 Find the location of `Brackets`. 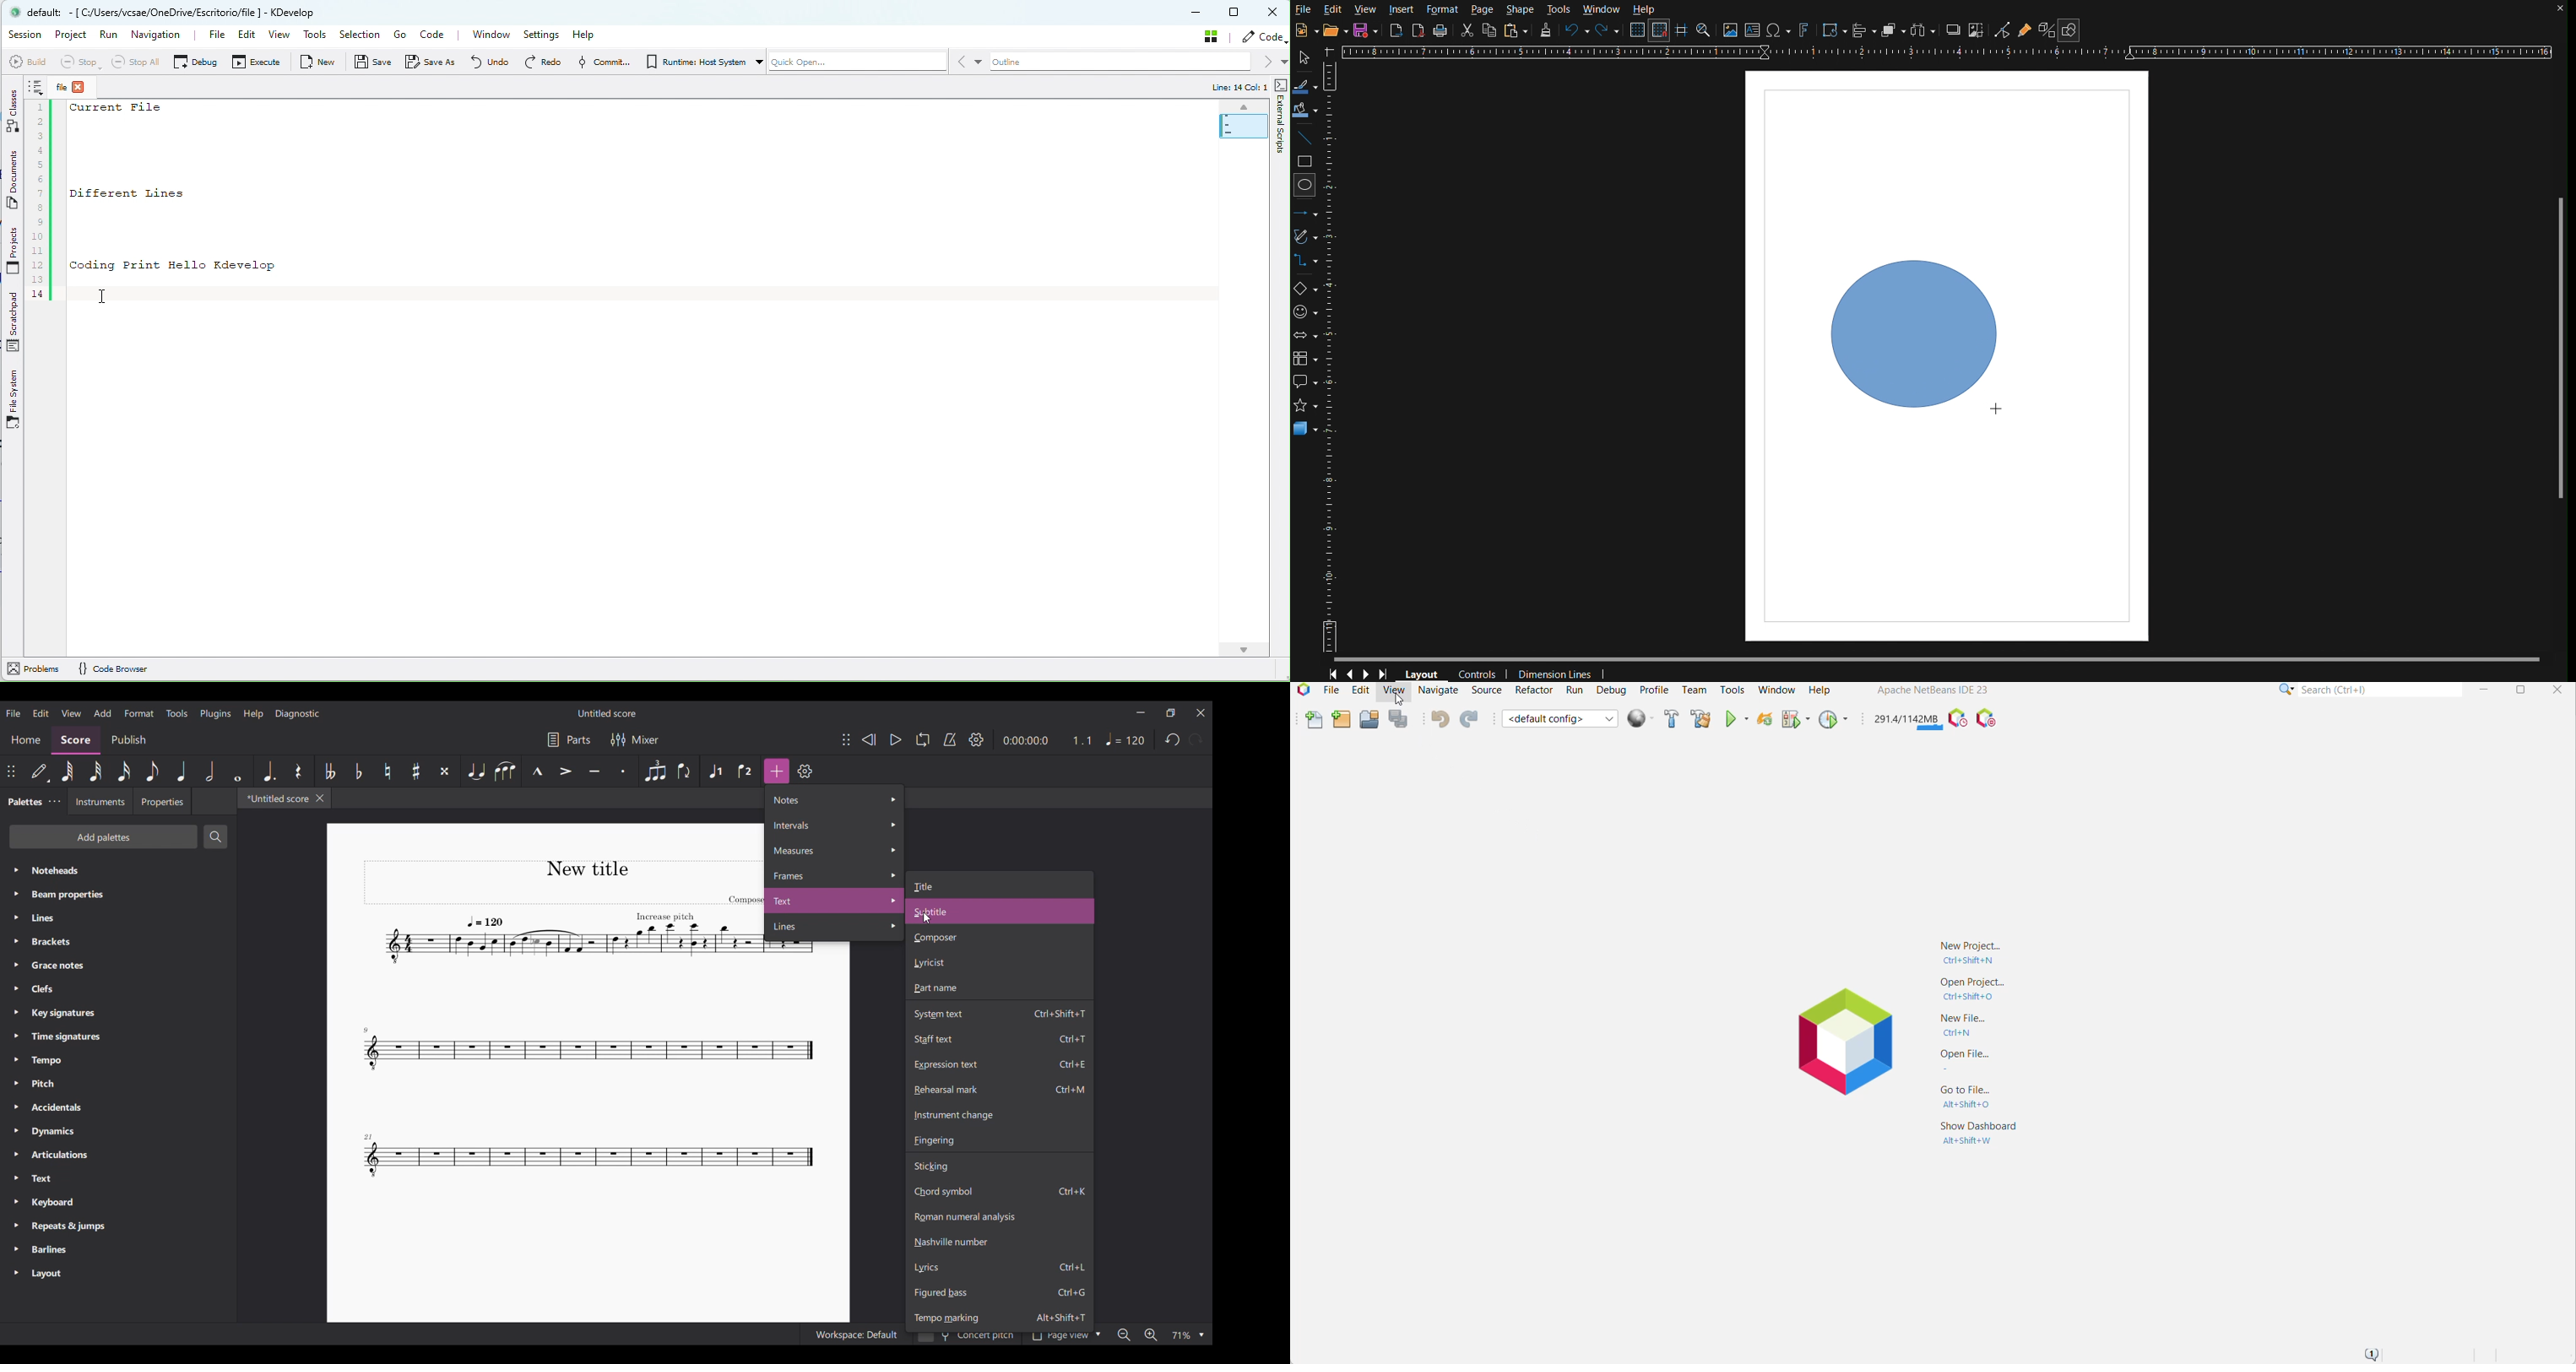

Brackets is located at coordinates (118, 942).